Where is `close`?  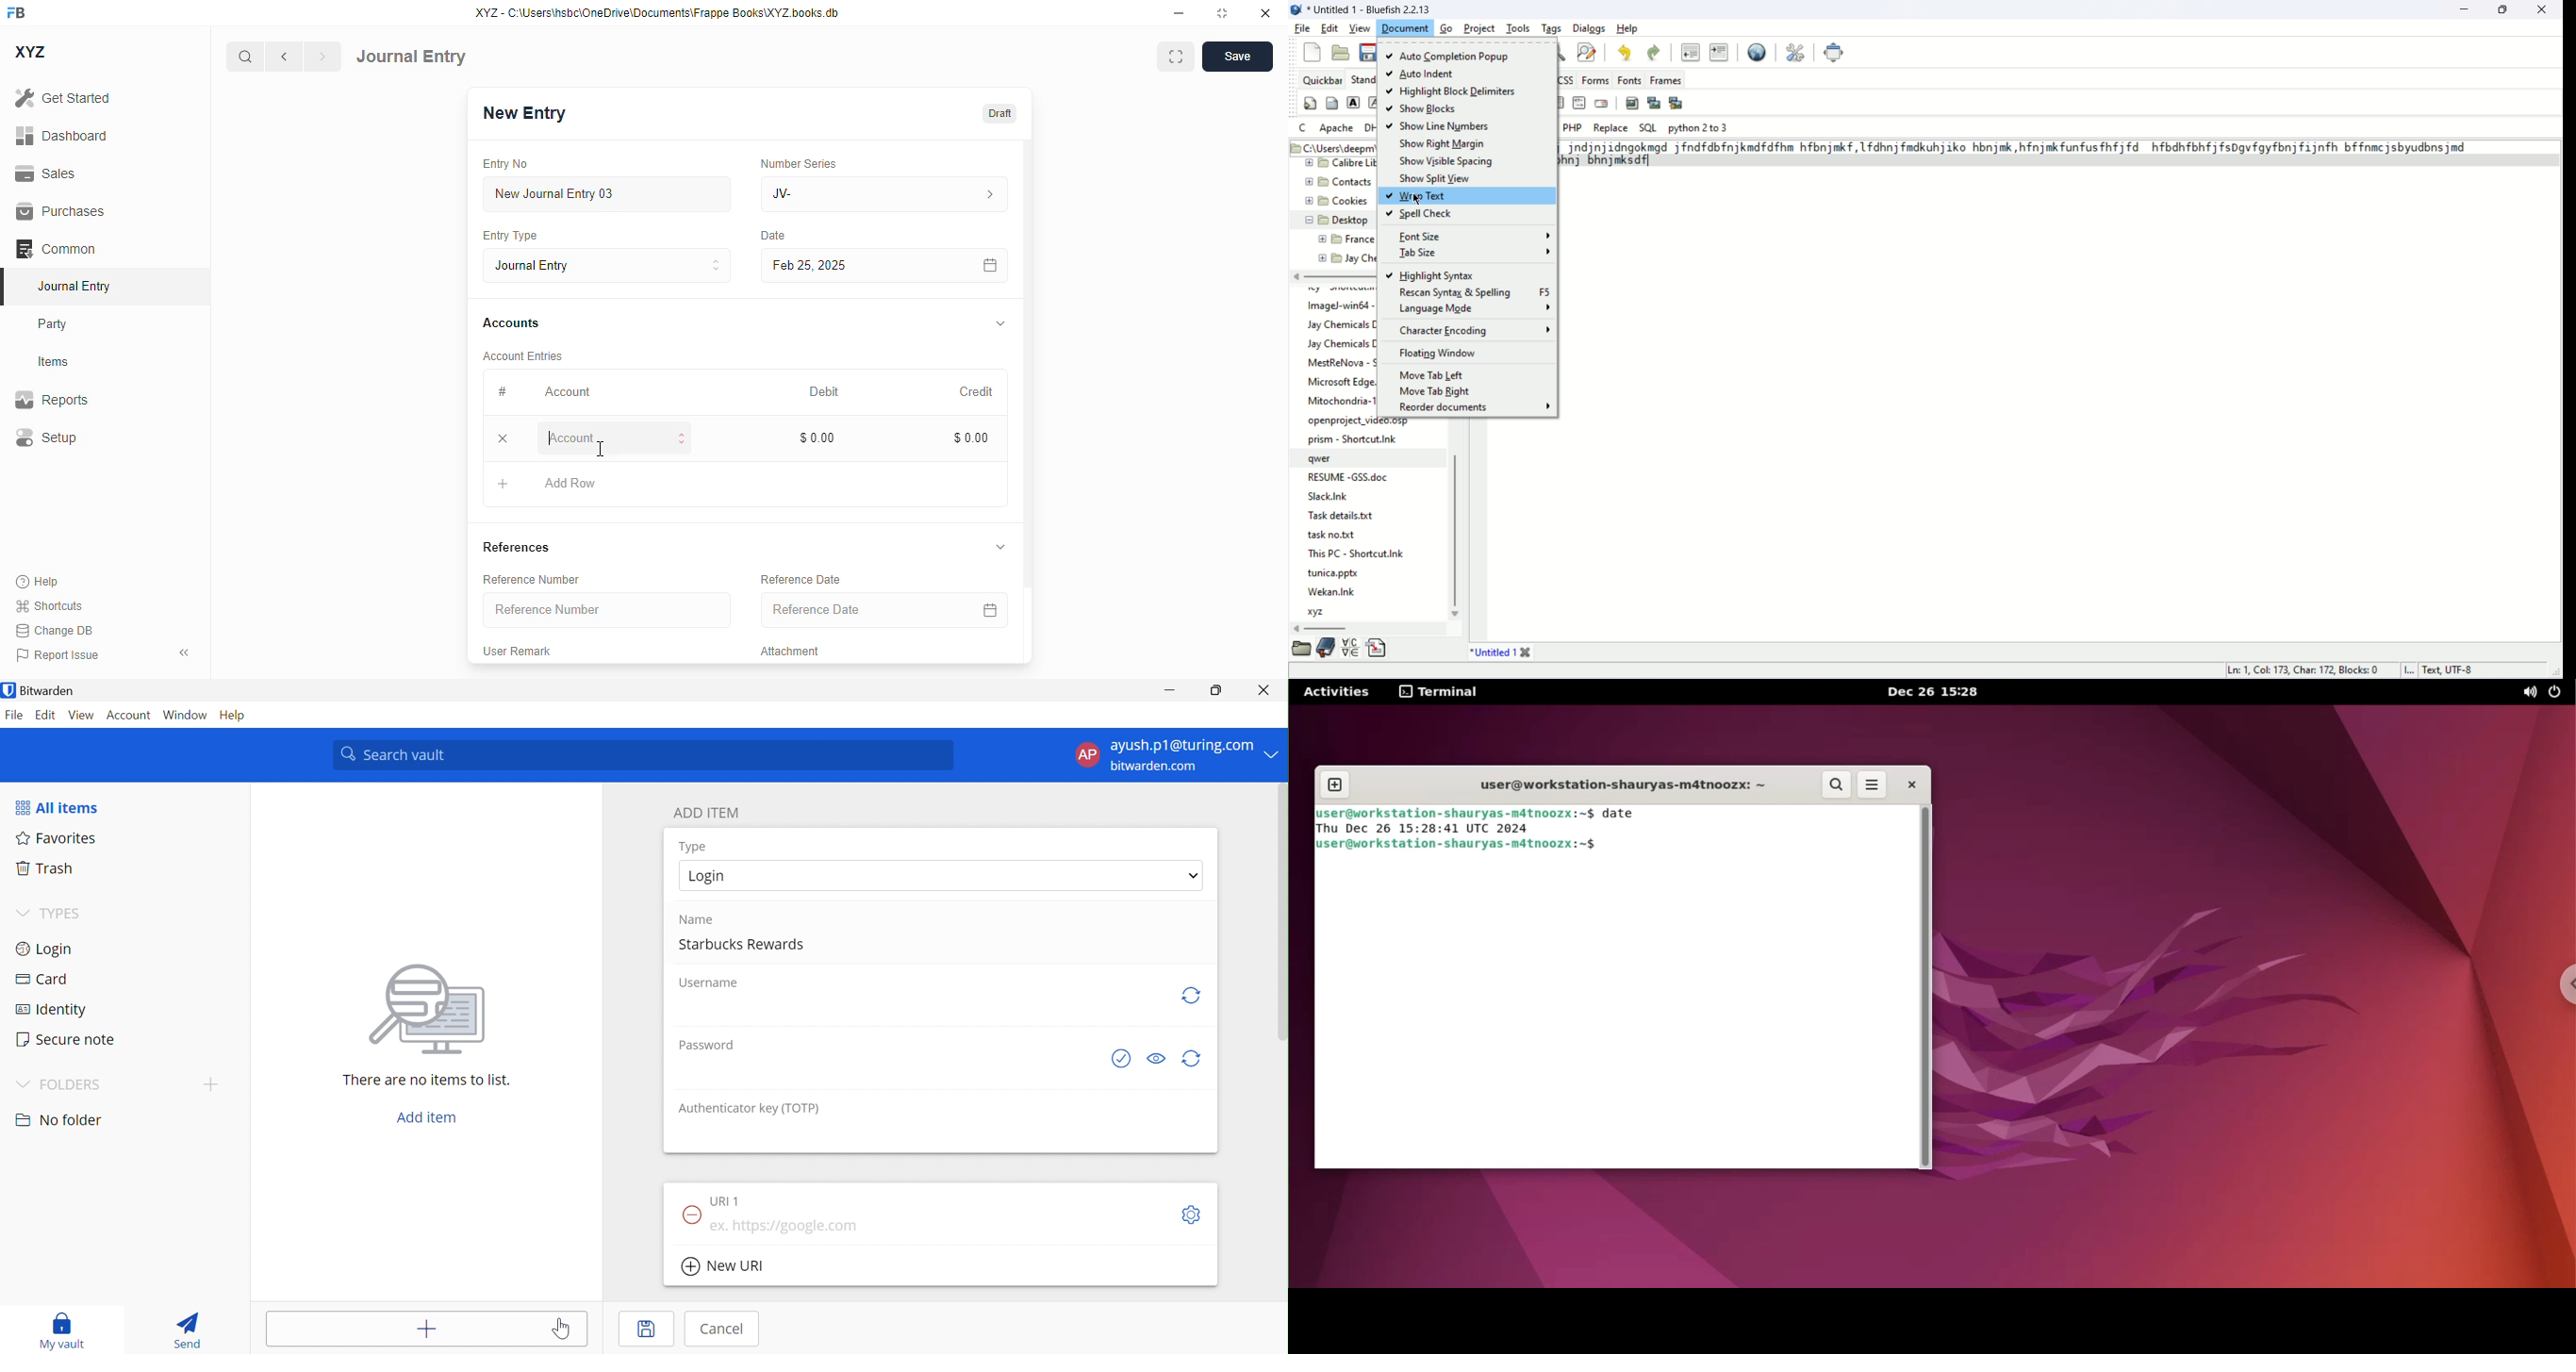 close is located at coordinates (1530, 648).